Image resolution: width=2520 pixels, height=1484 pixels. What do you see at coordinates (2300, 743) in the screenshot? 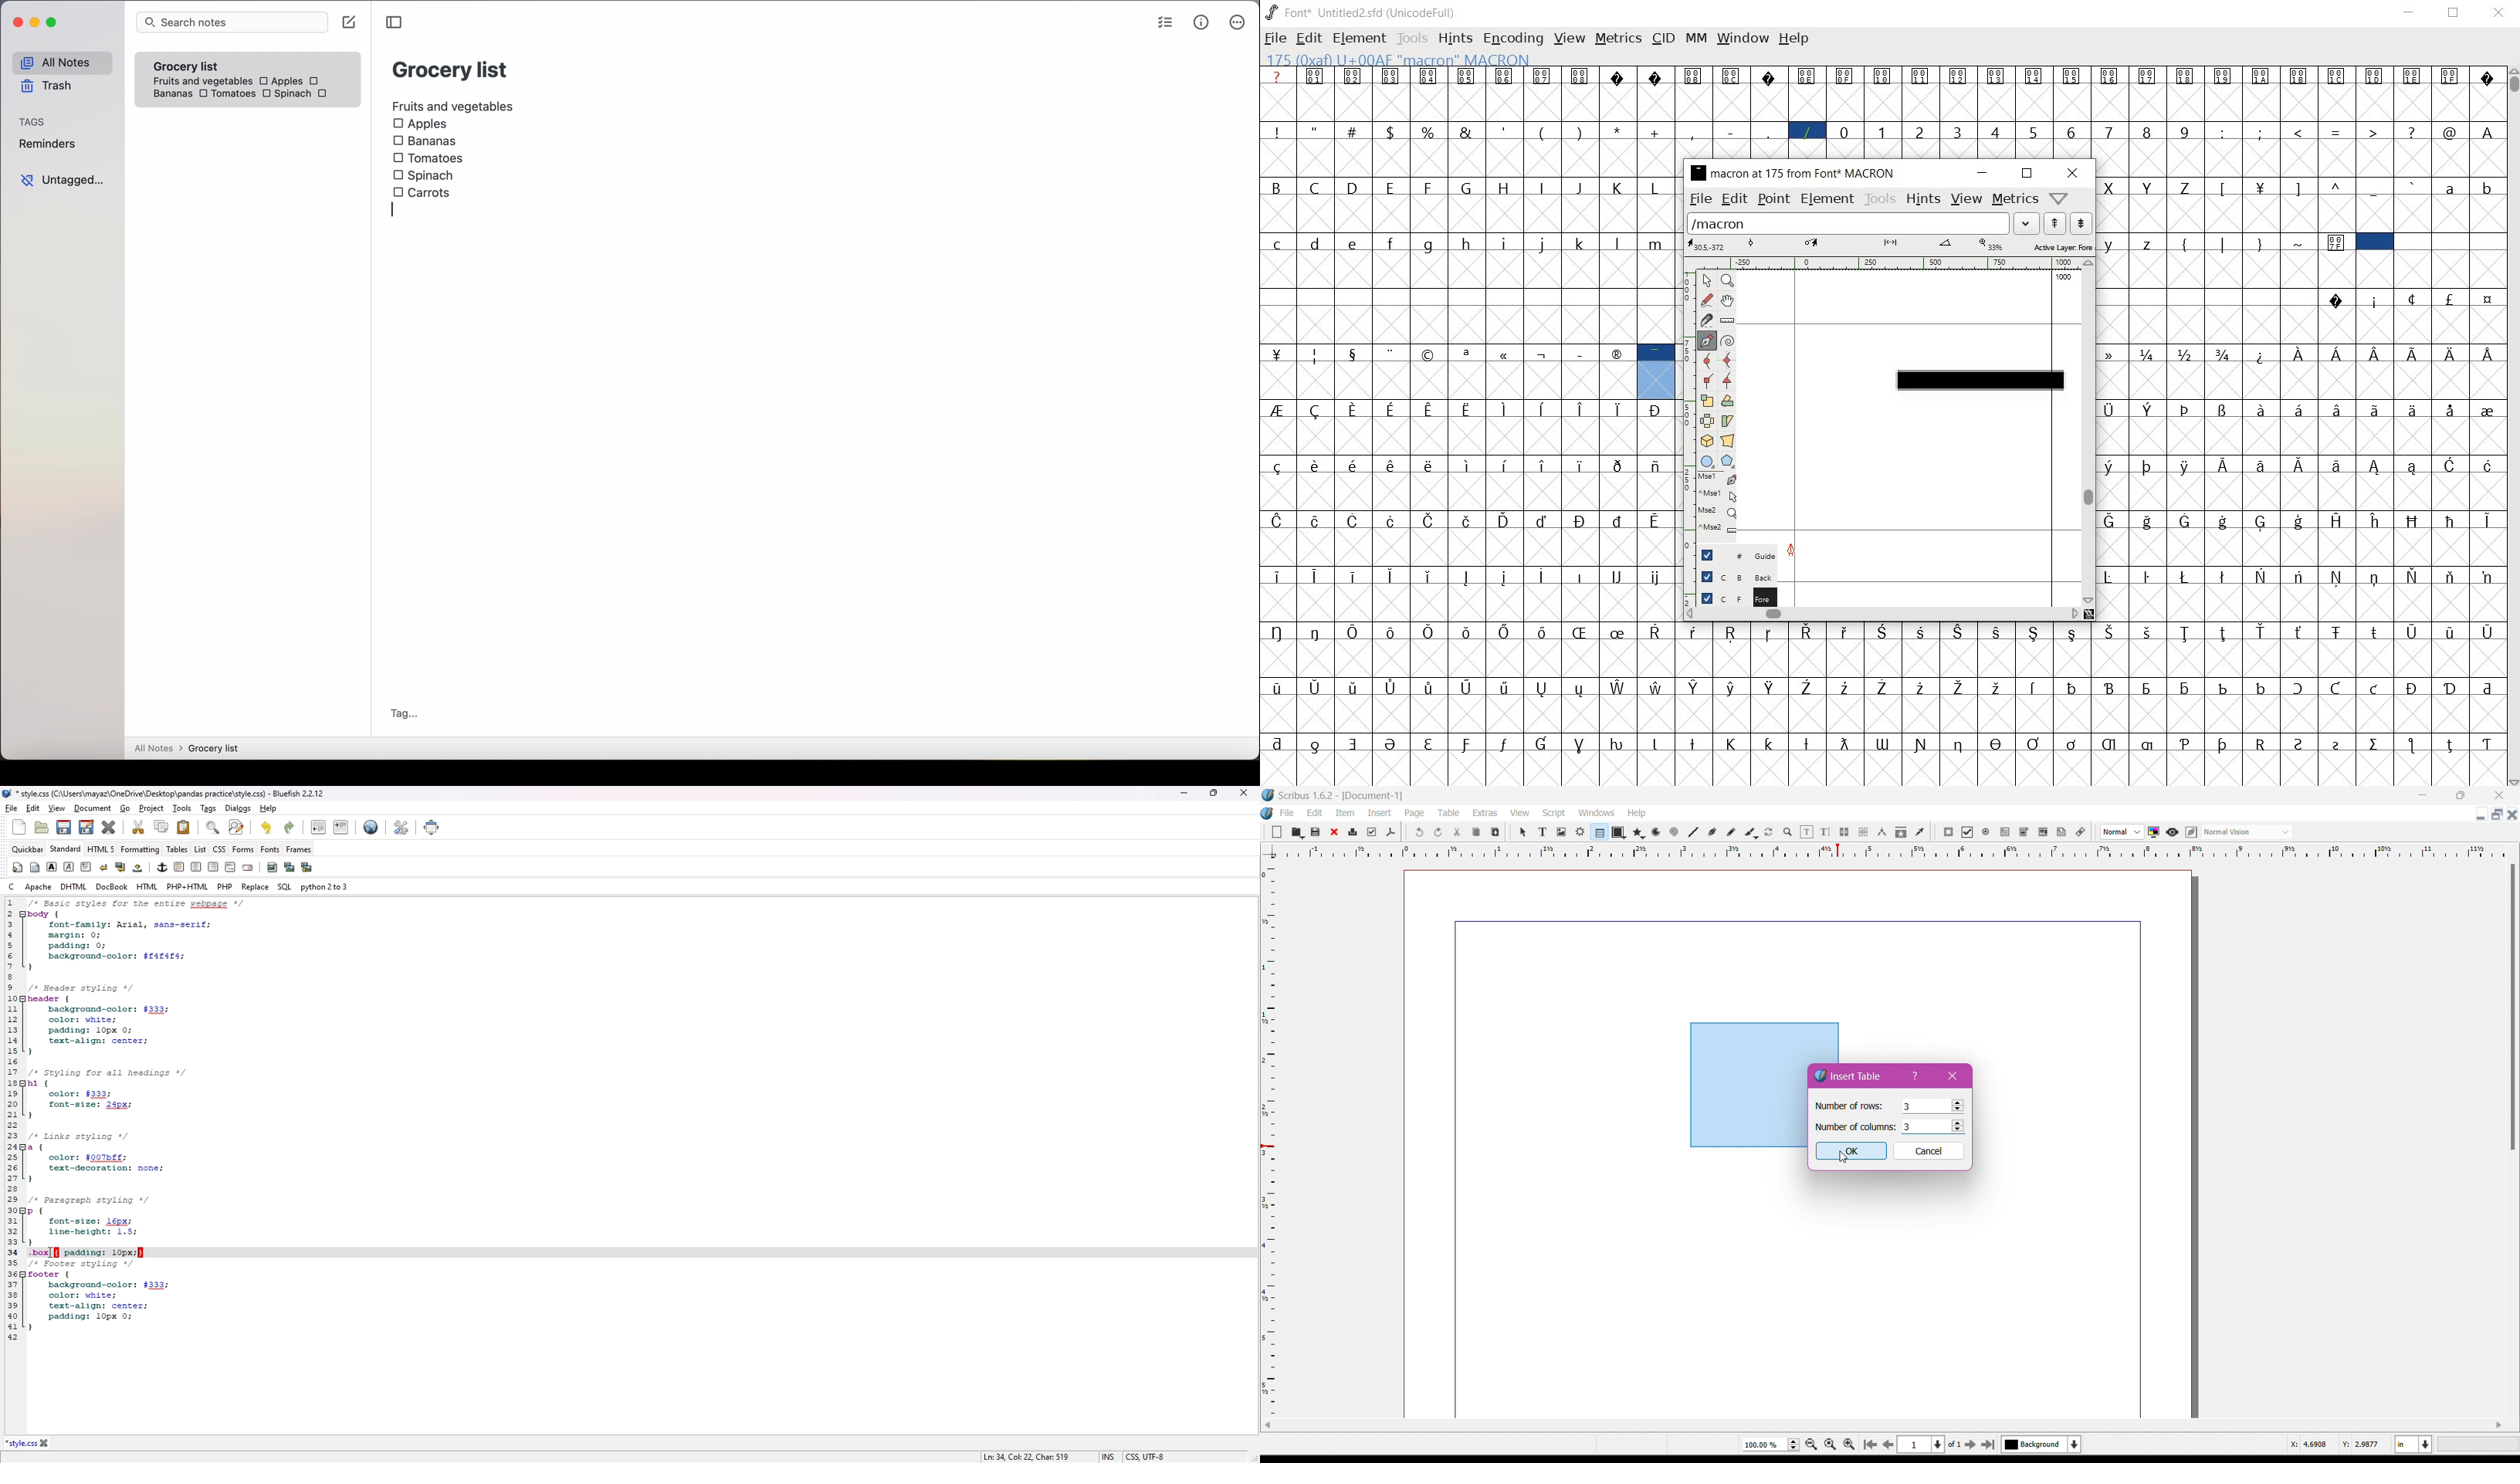
I see `Symbol` at bounding box center [2300, 743].